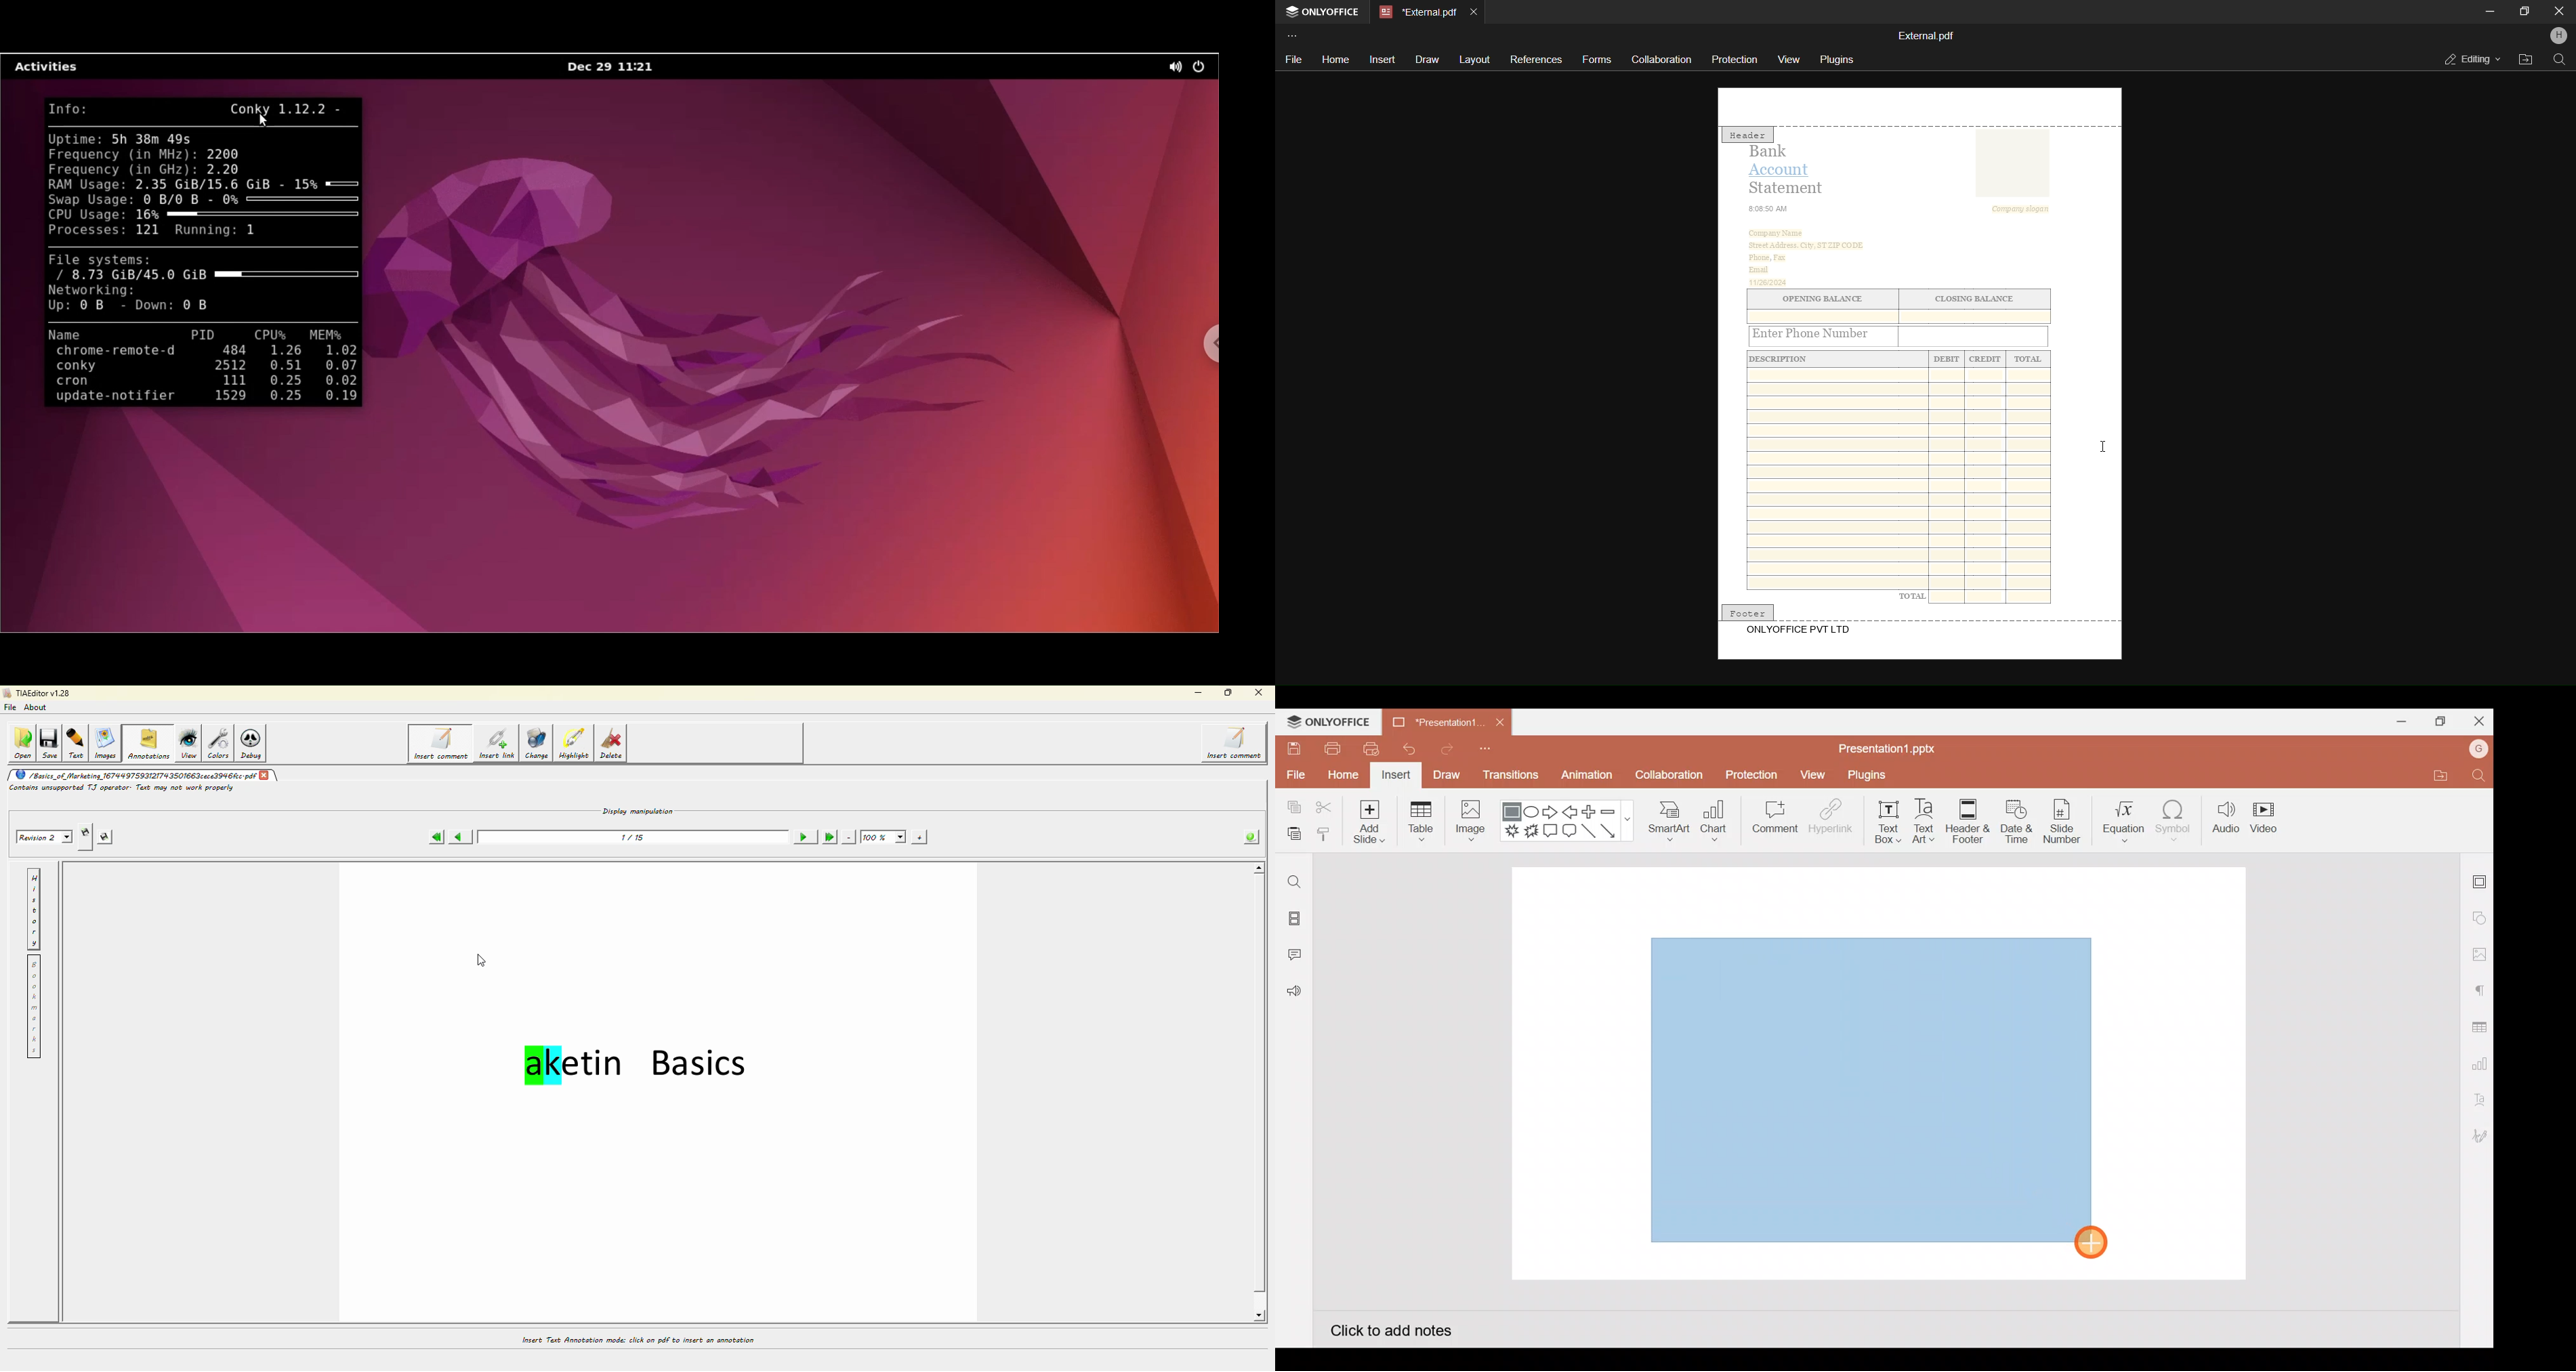  Describe the element at coordinates (1876, 775) in the screenshot. I see `Plugins` at that location.